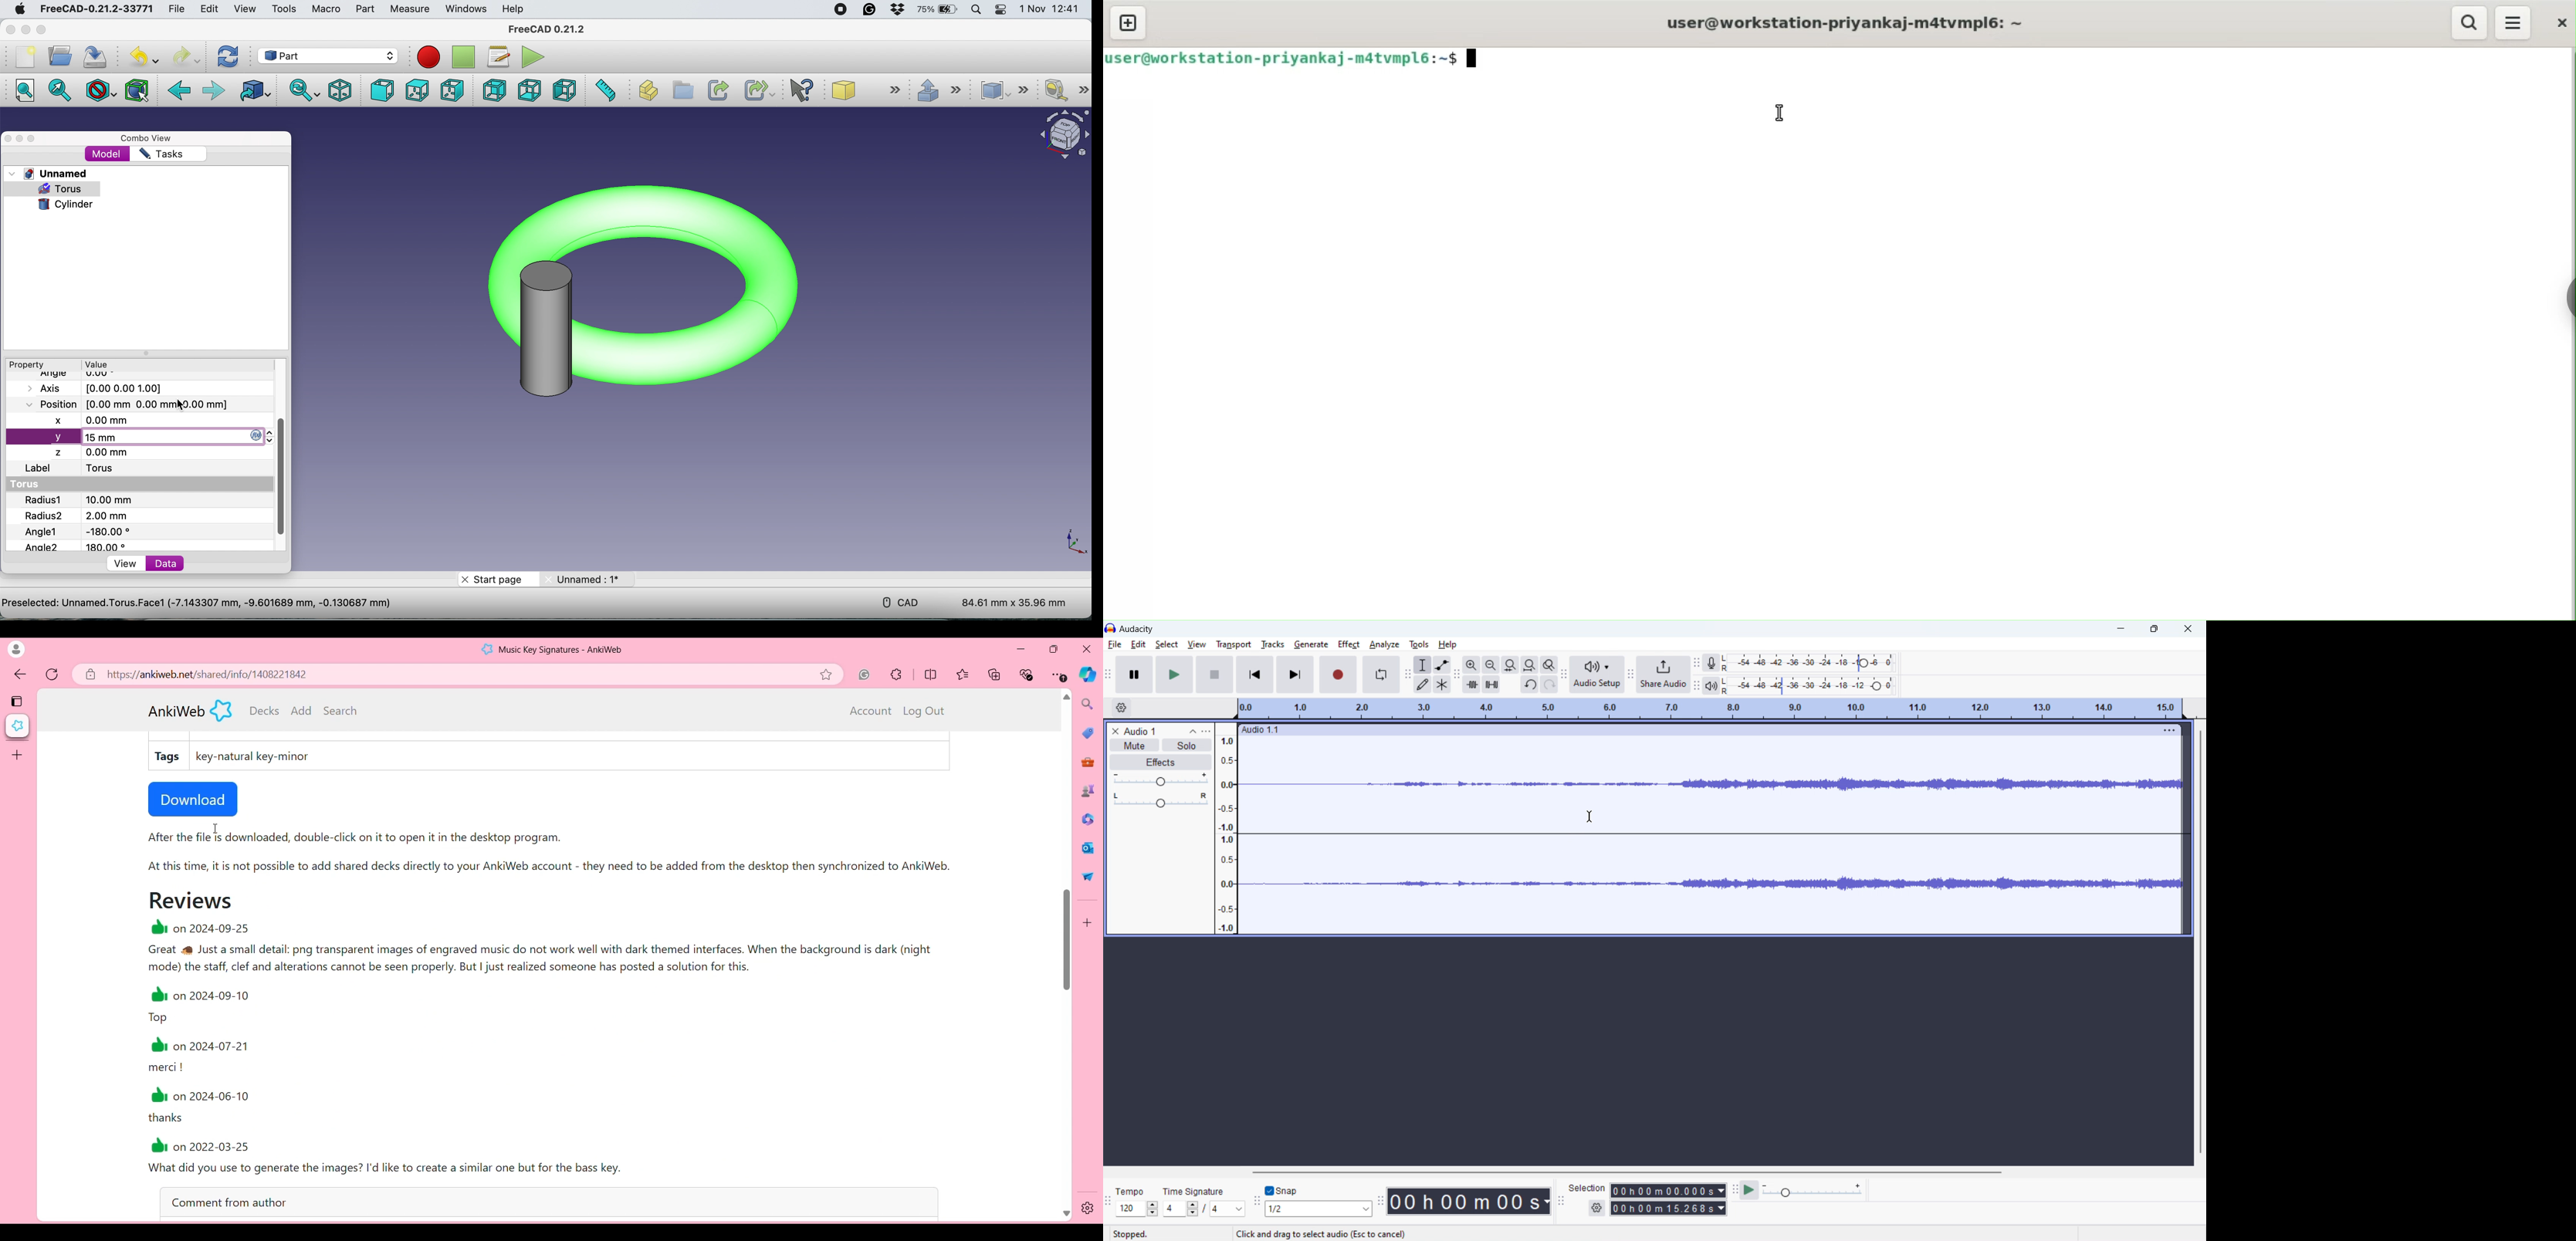 The image size is (2576, 1260). I want to click on Split screen, so click(931, 674).